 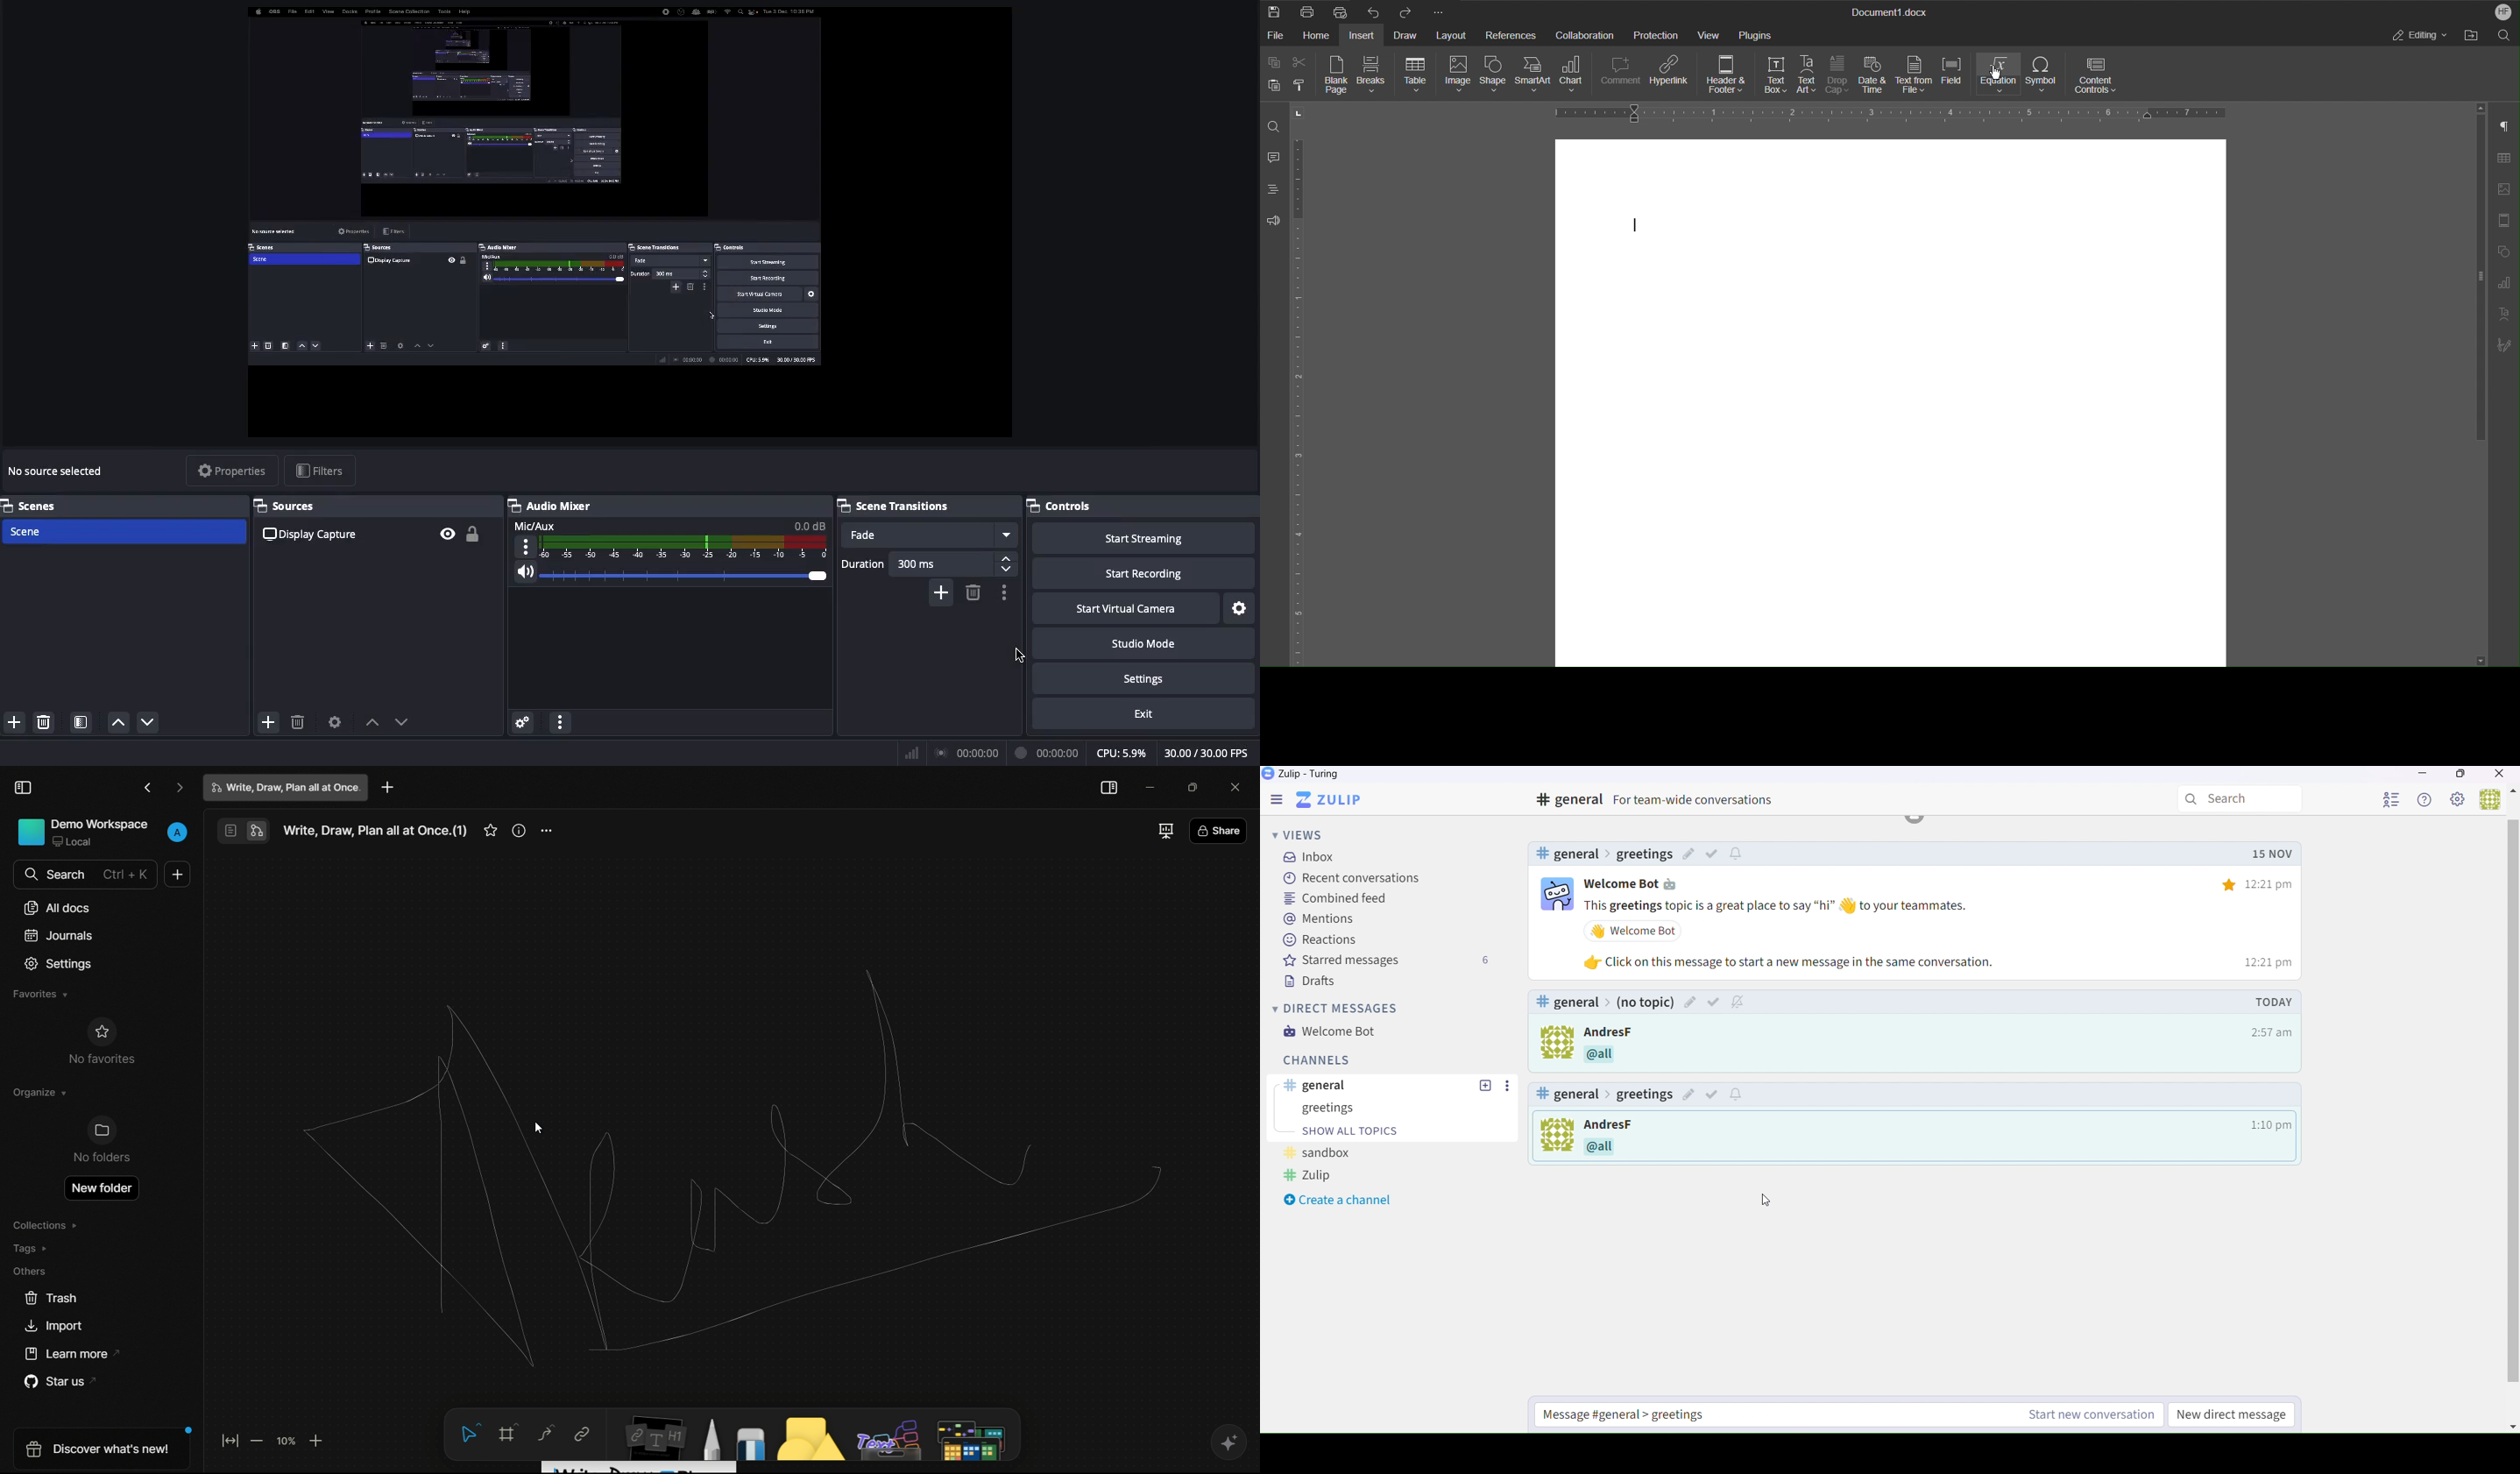 I want to click on Scen, so click(x=94, y=530).